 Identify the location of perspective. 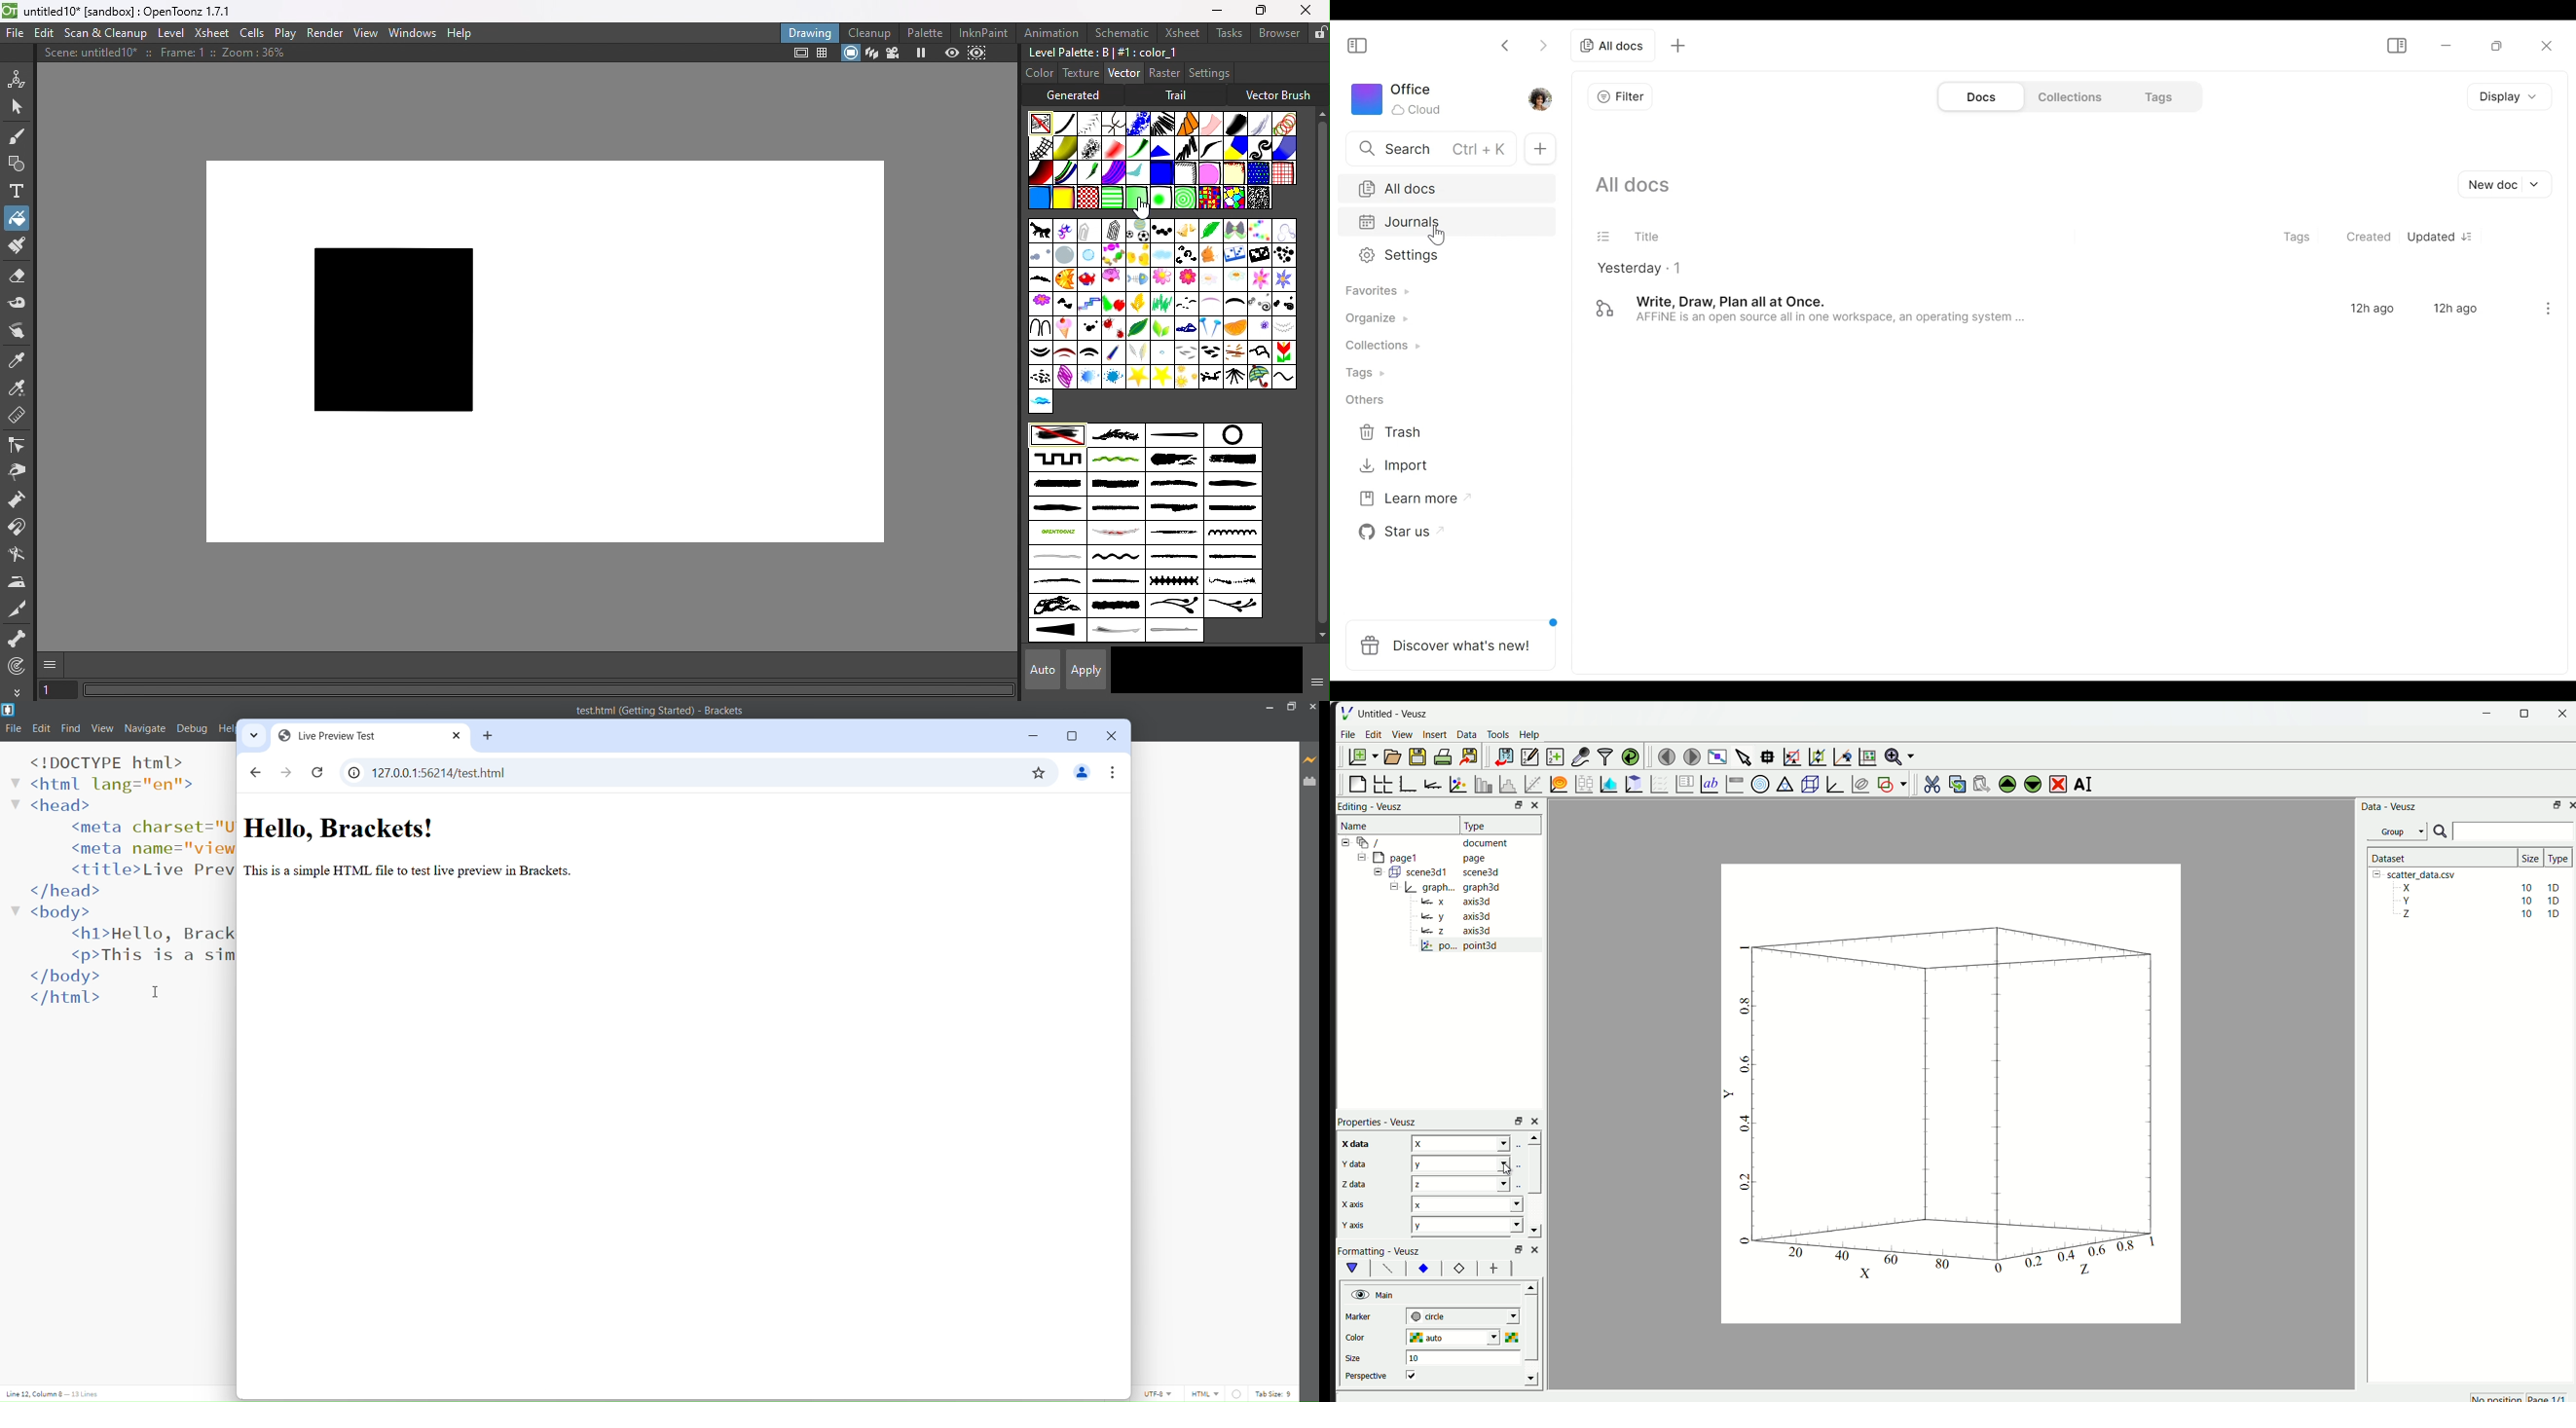
(1366, 1376).